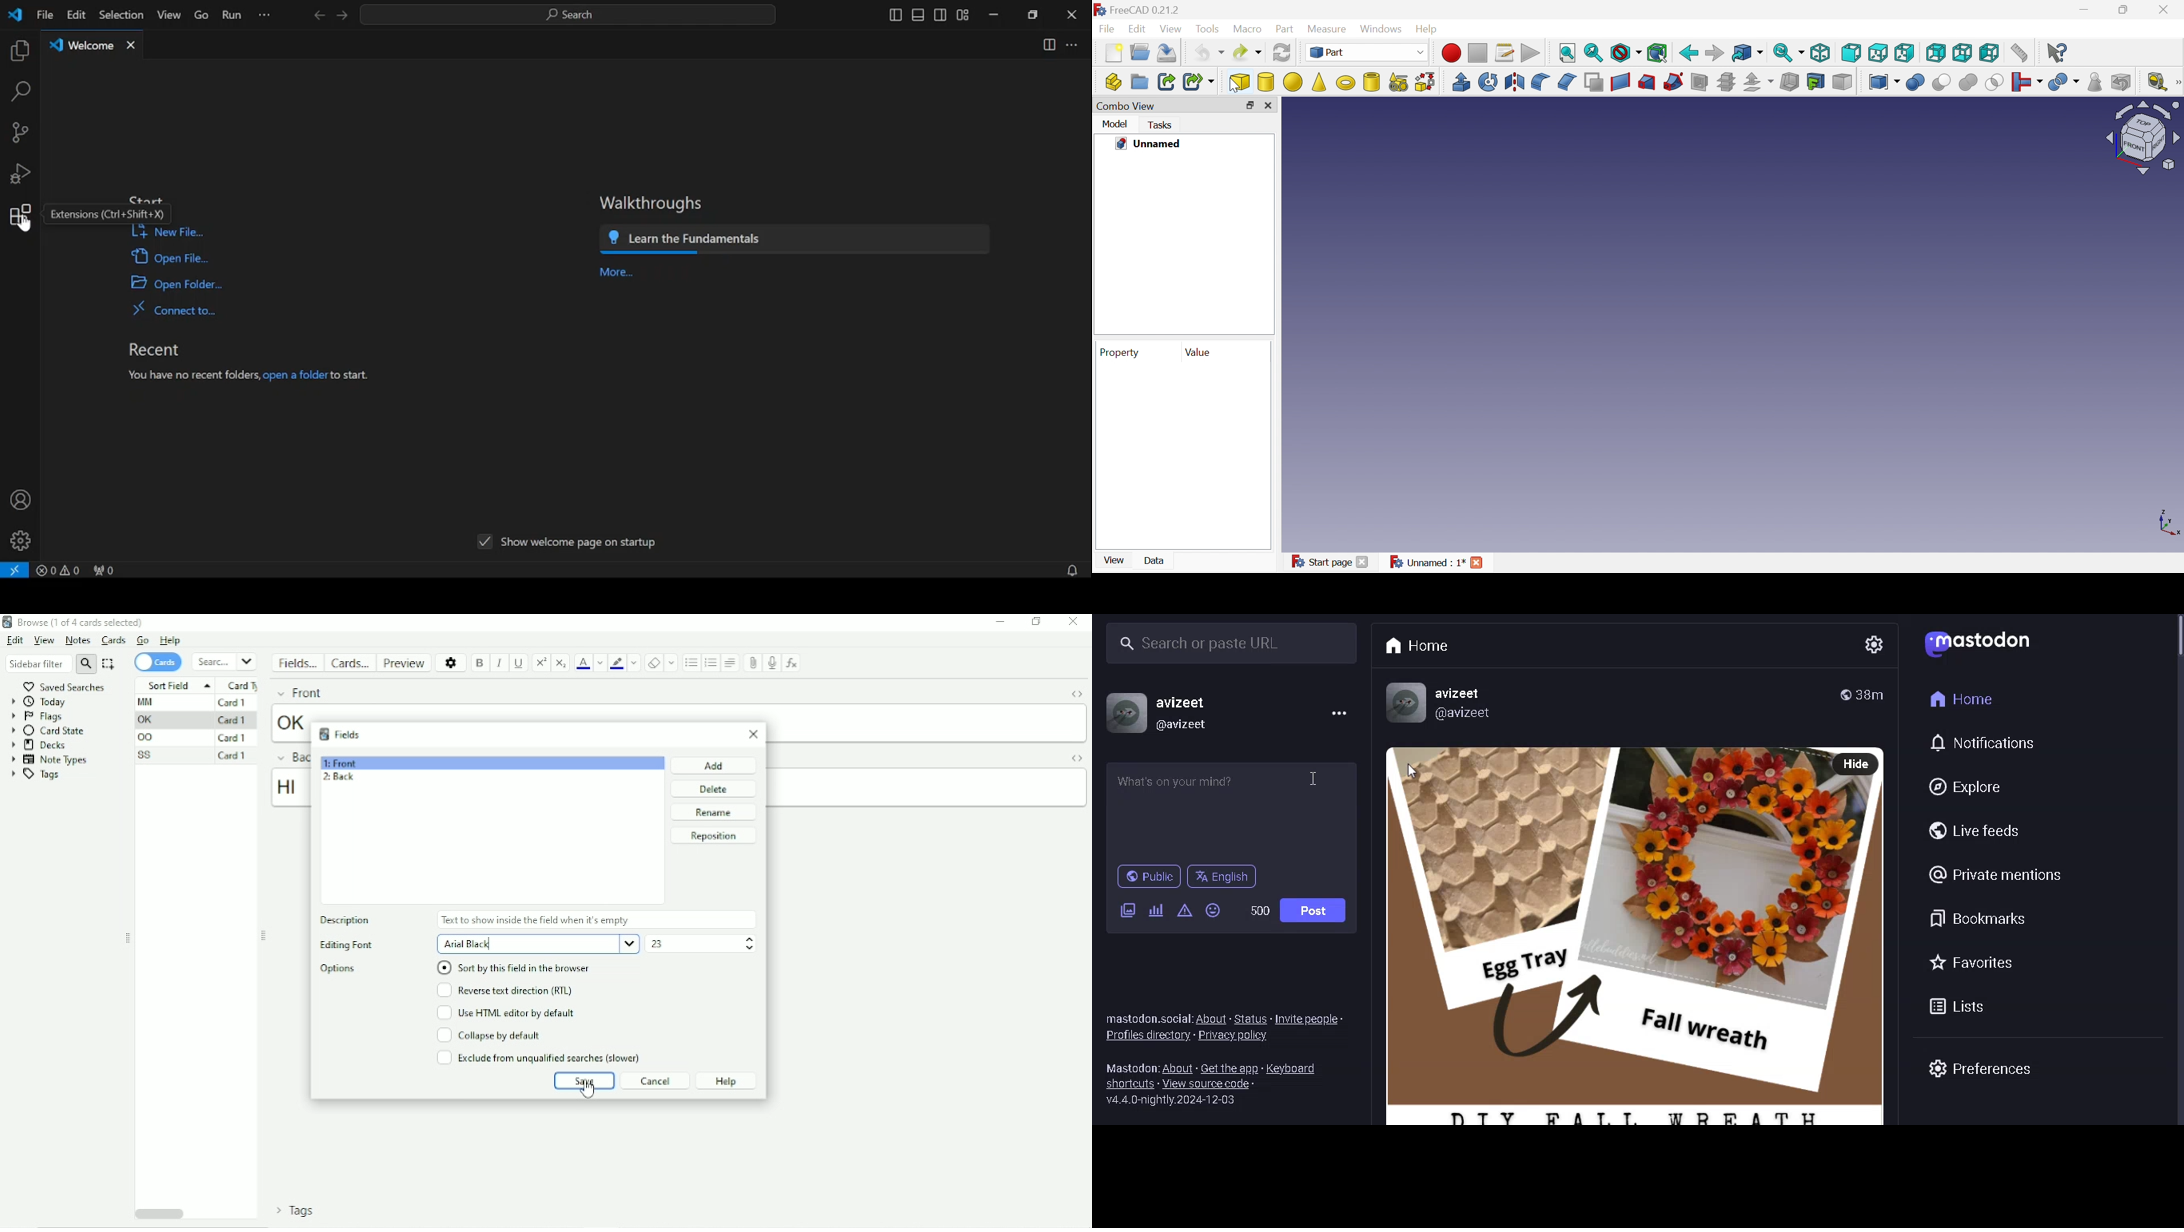 The image size is (2184, 1232). What do you see at coordinates (651, 204) in the screenshot?
I see `walkthroughs` at bounding box center [651, 204].